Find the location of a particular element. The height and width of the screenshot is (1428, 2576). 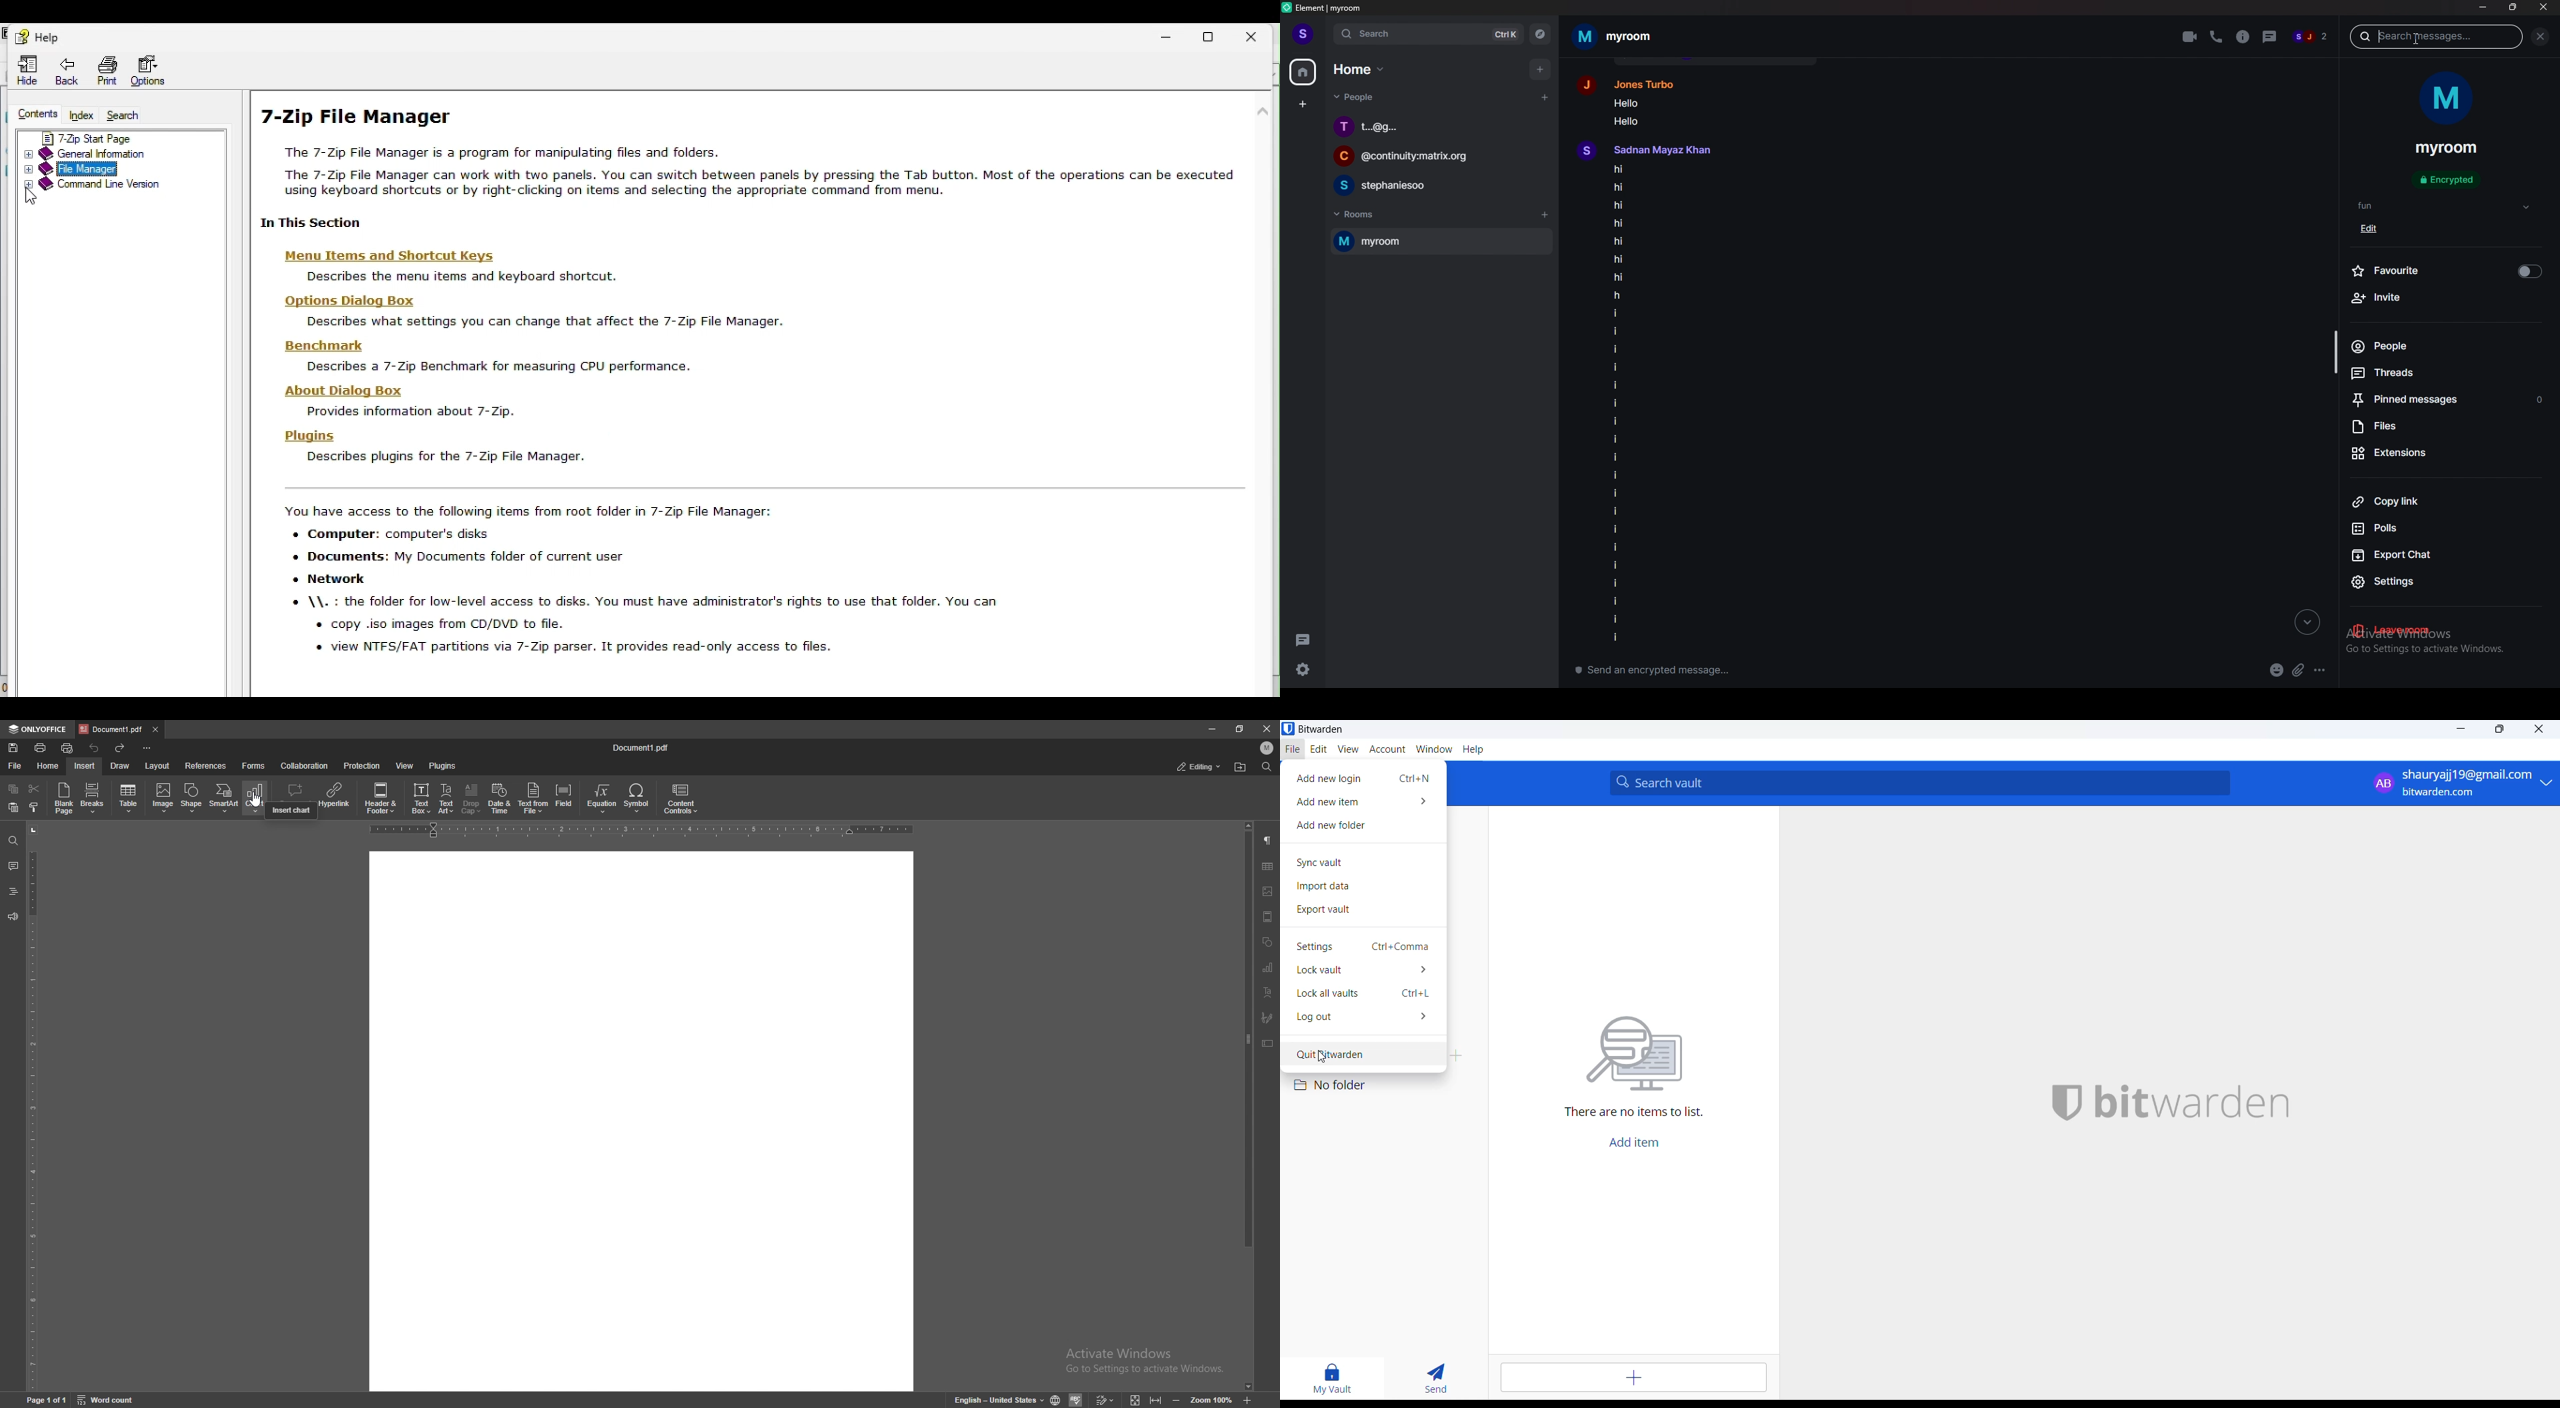

protection is located at coordinates (362, 765).